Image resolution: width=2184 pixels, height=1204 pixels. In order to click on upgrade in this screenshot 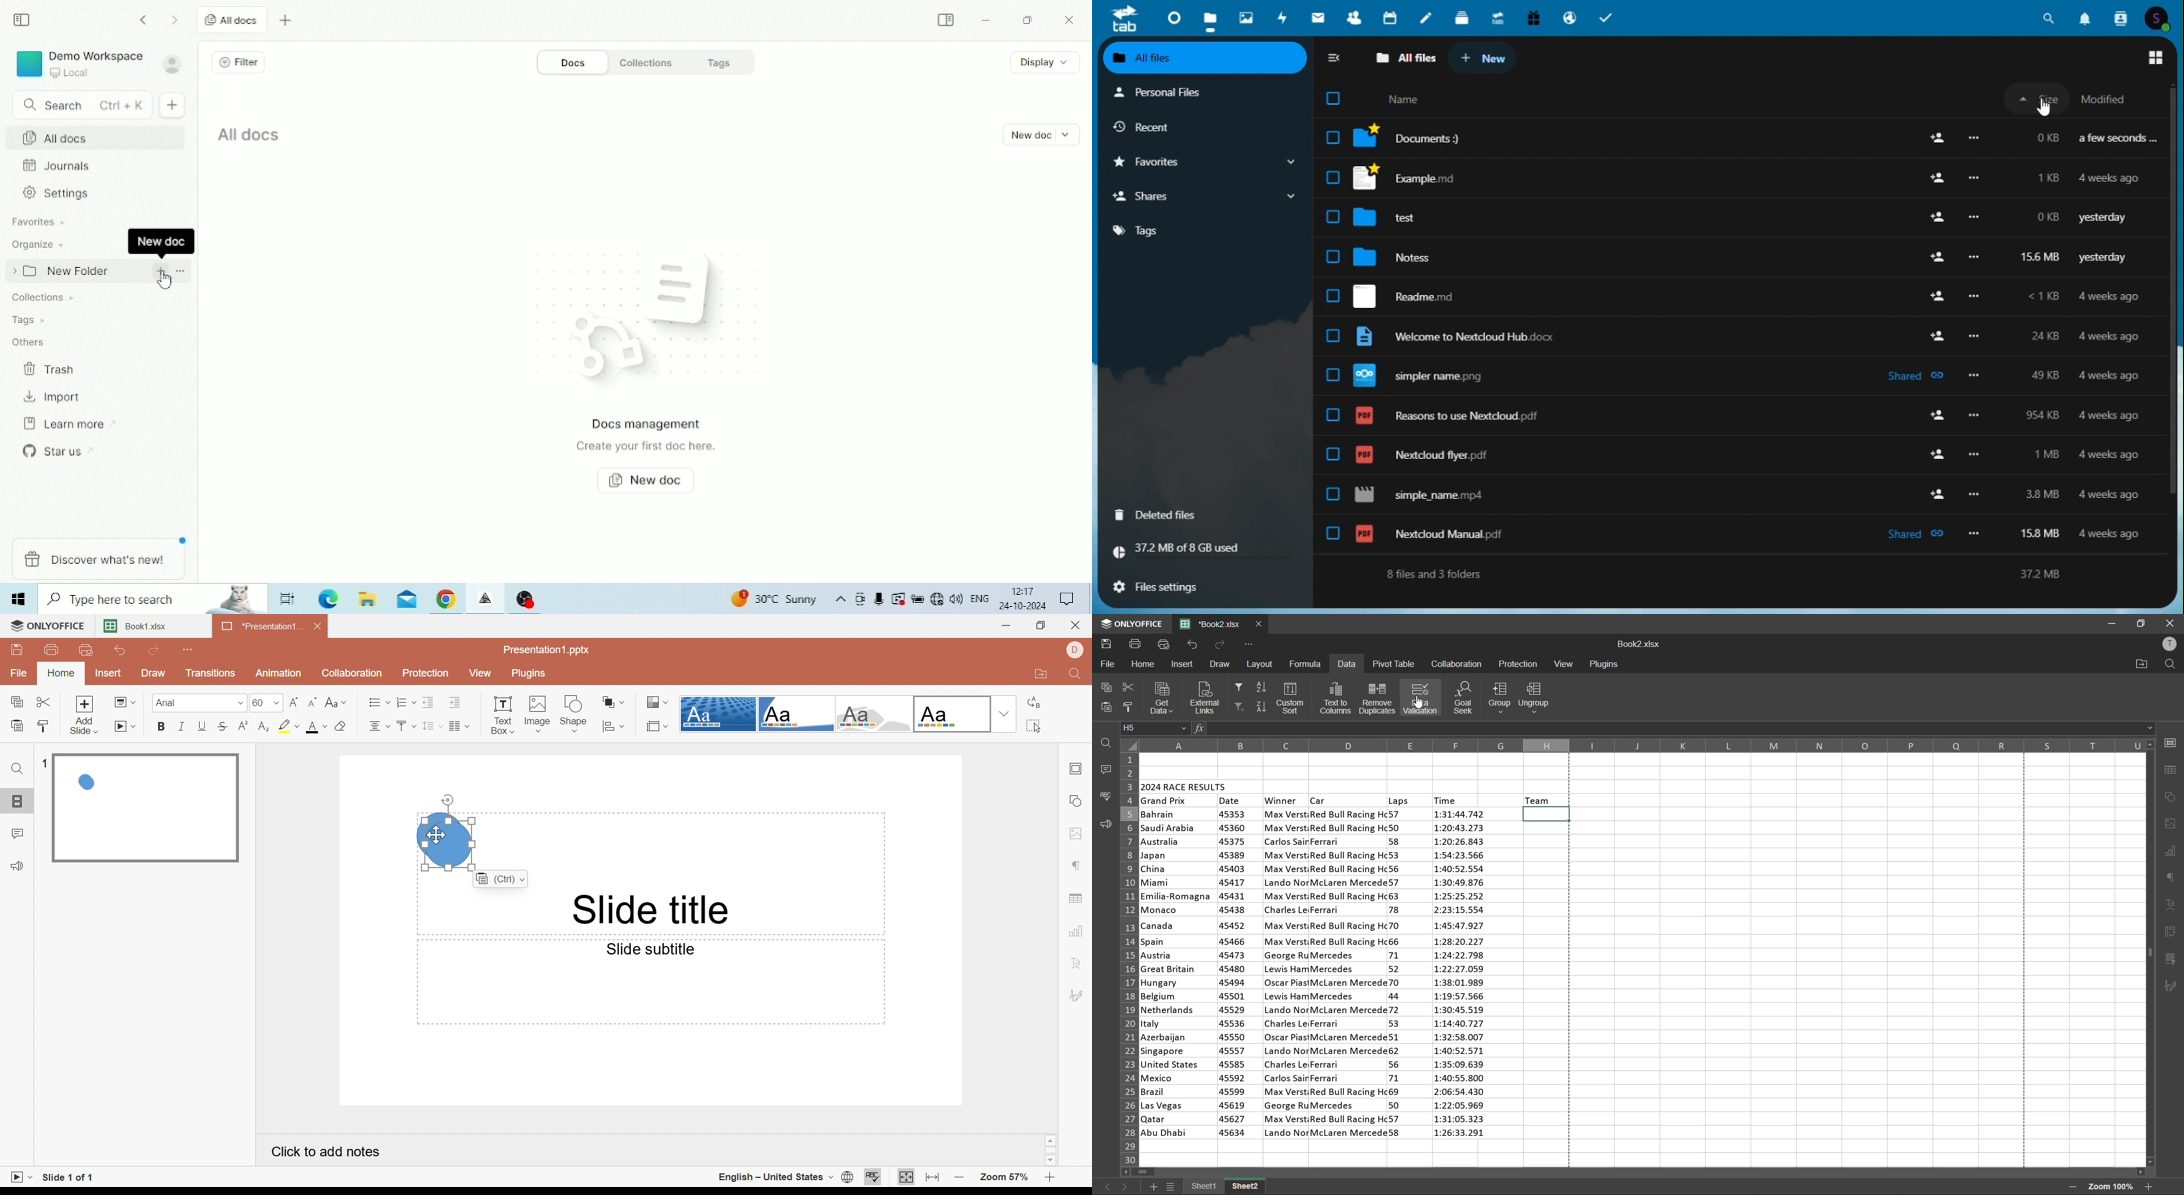, I will do `click(1499, 15)`.